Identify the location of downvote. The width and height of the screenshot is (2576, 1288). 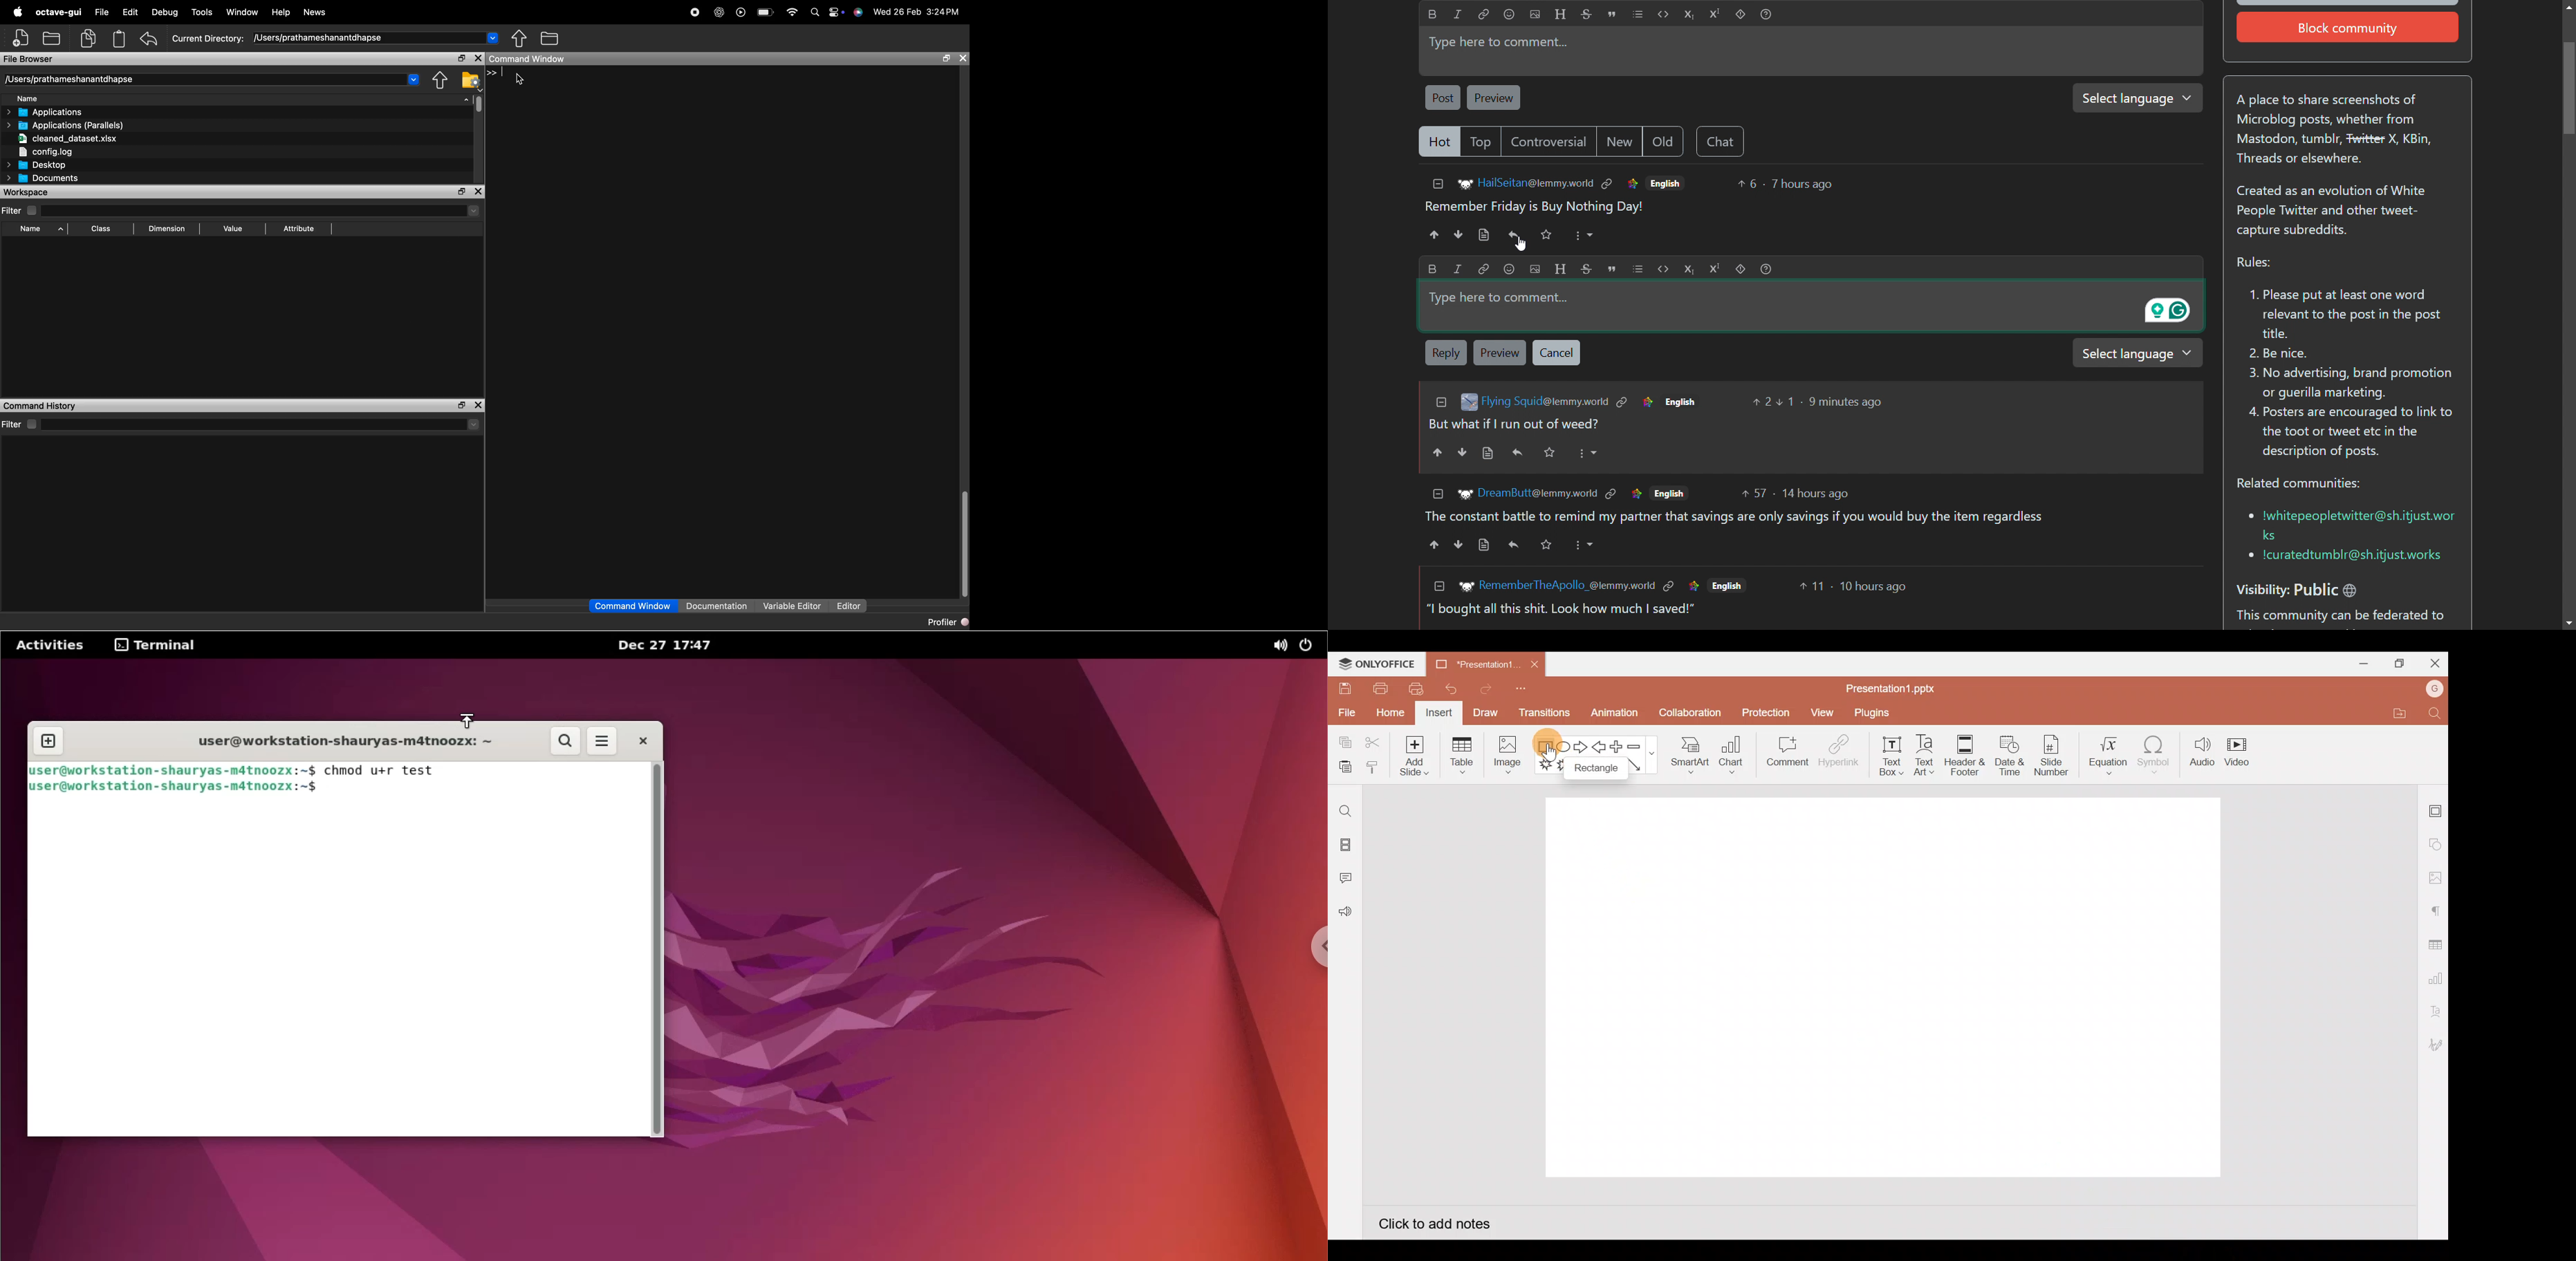
(1453, 546).